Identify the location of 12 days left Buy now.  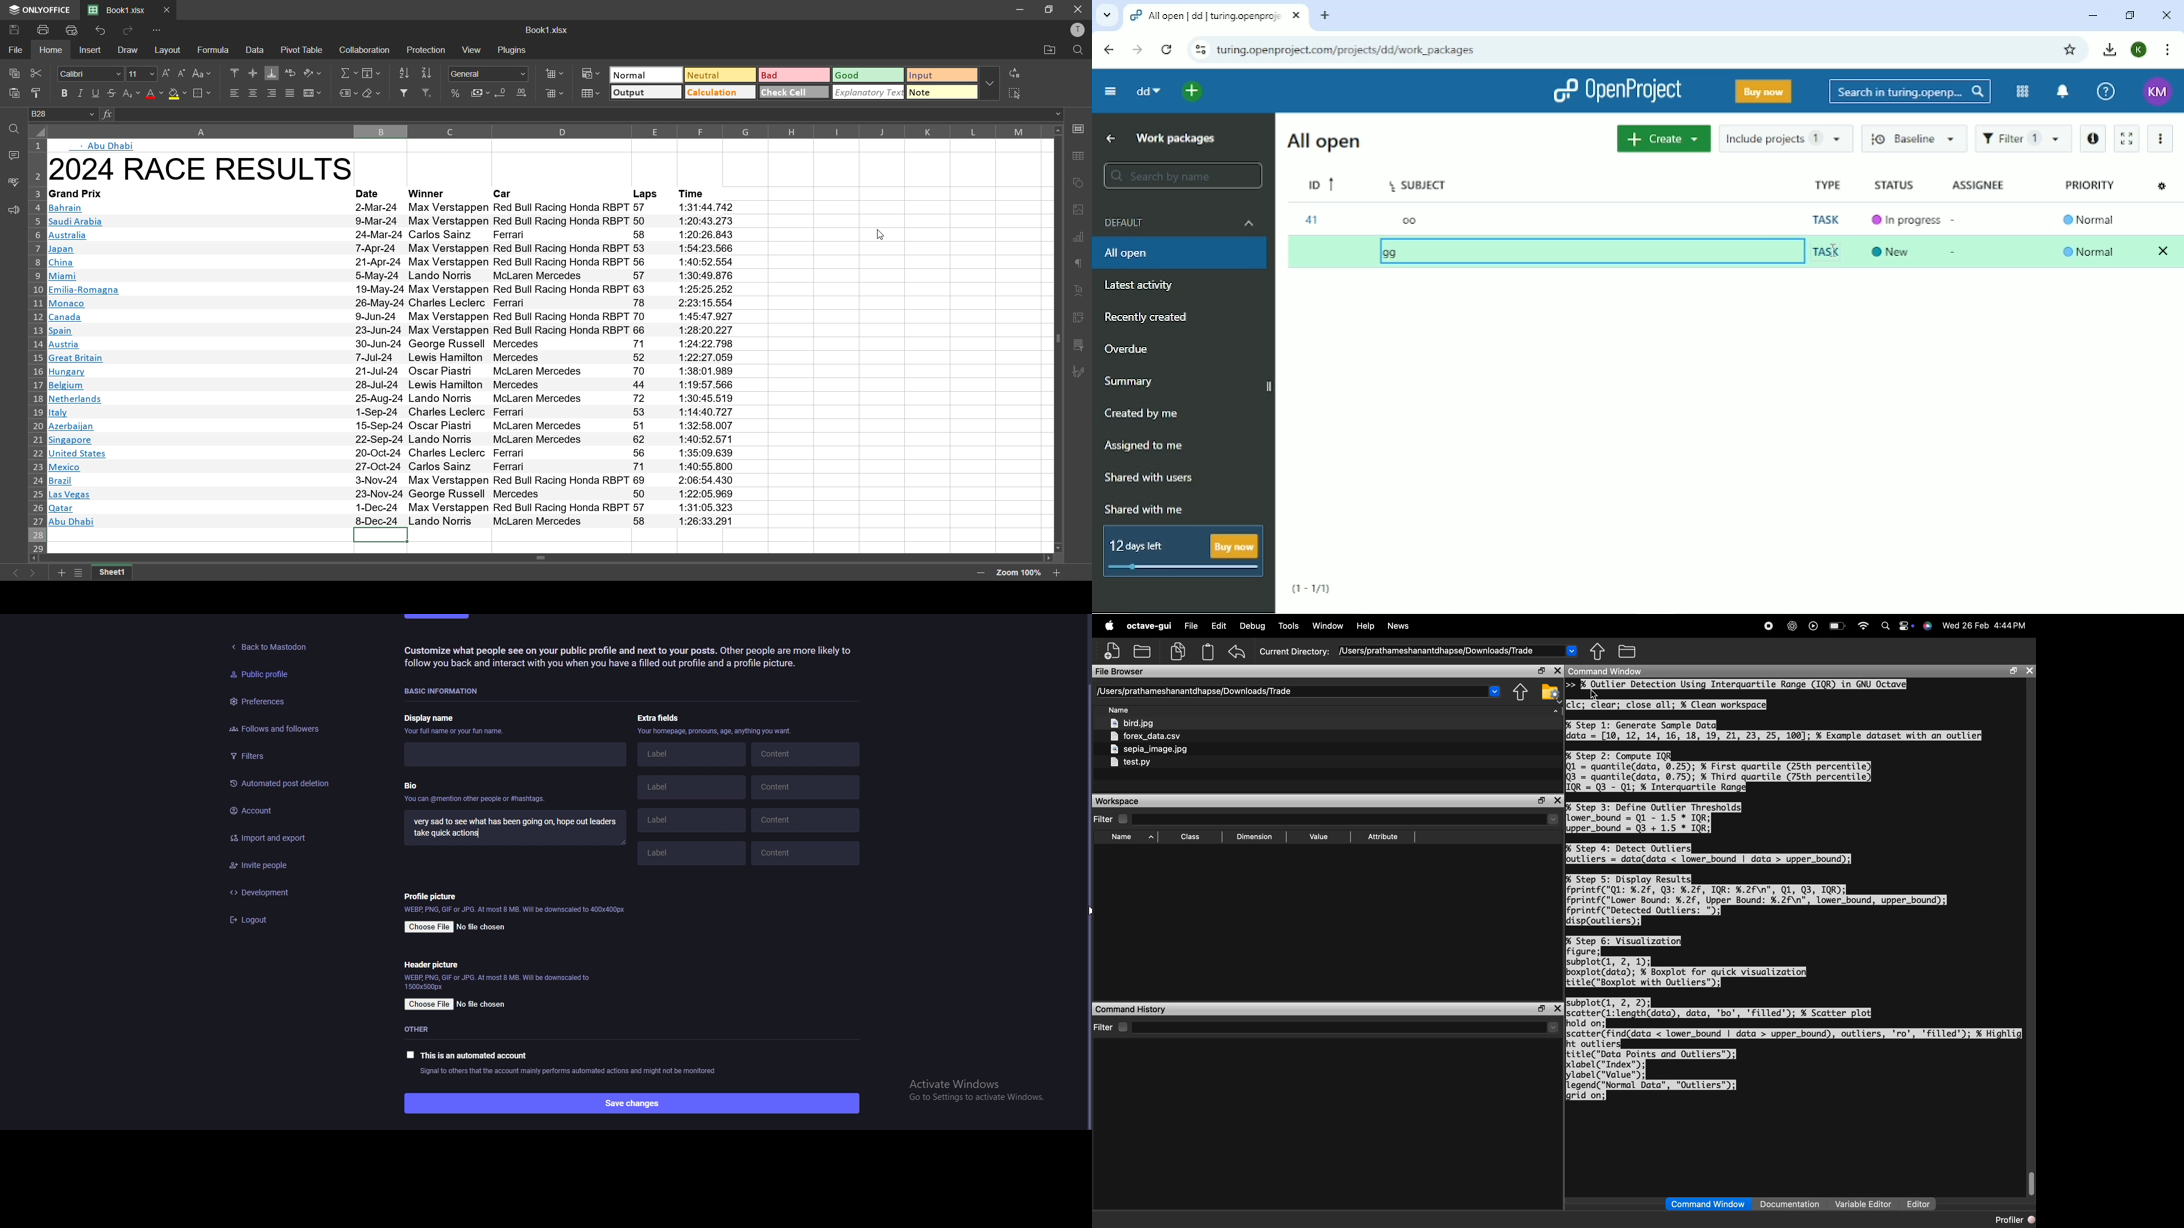
(1184, 551).